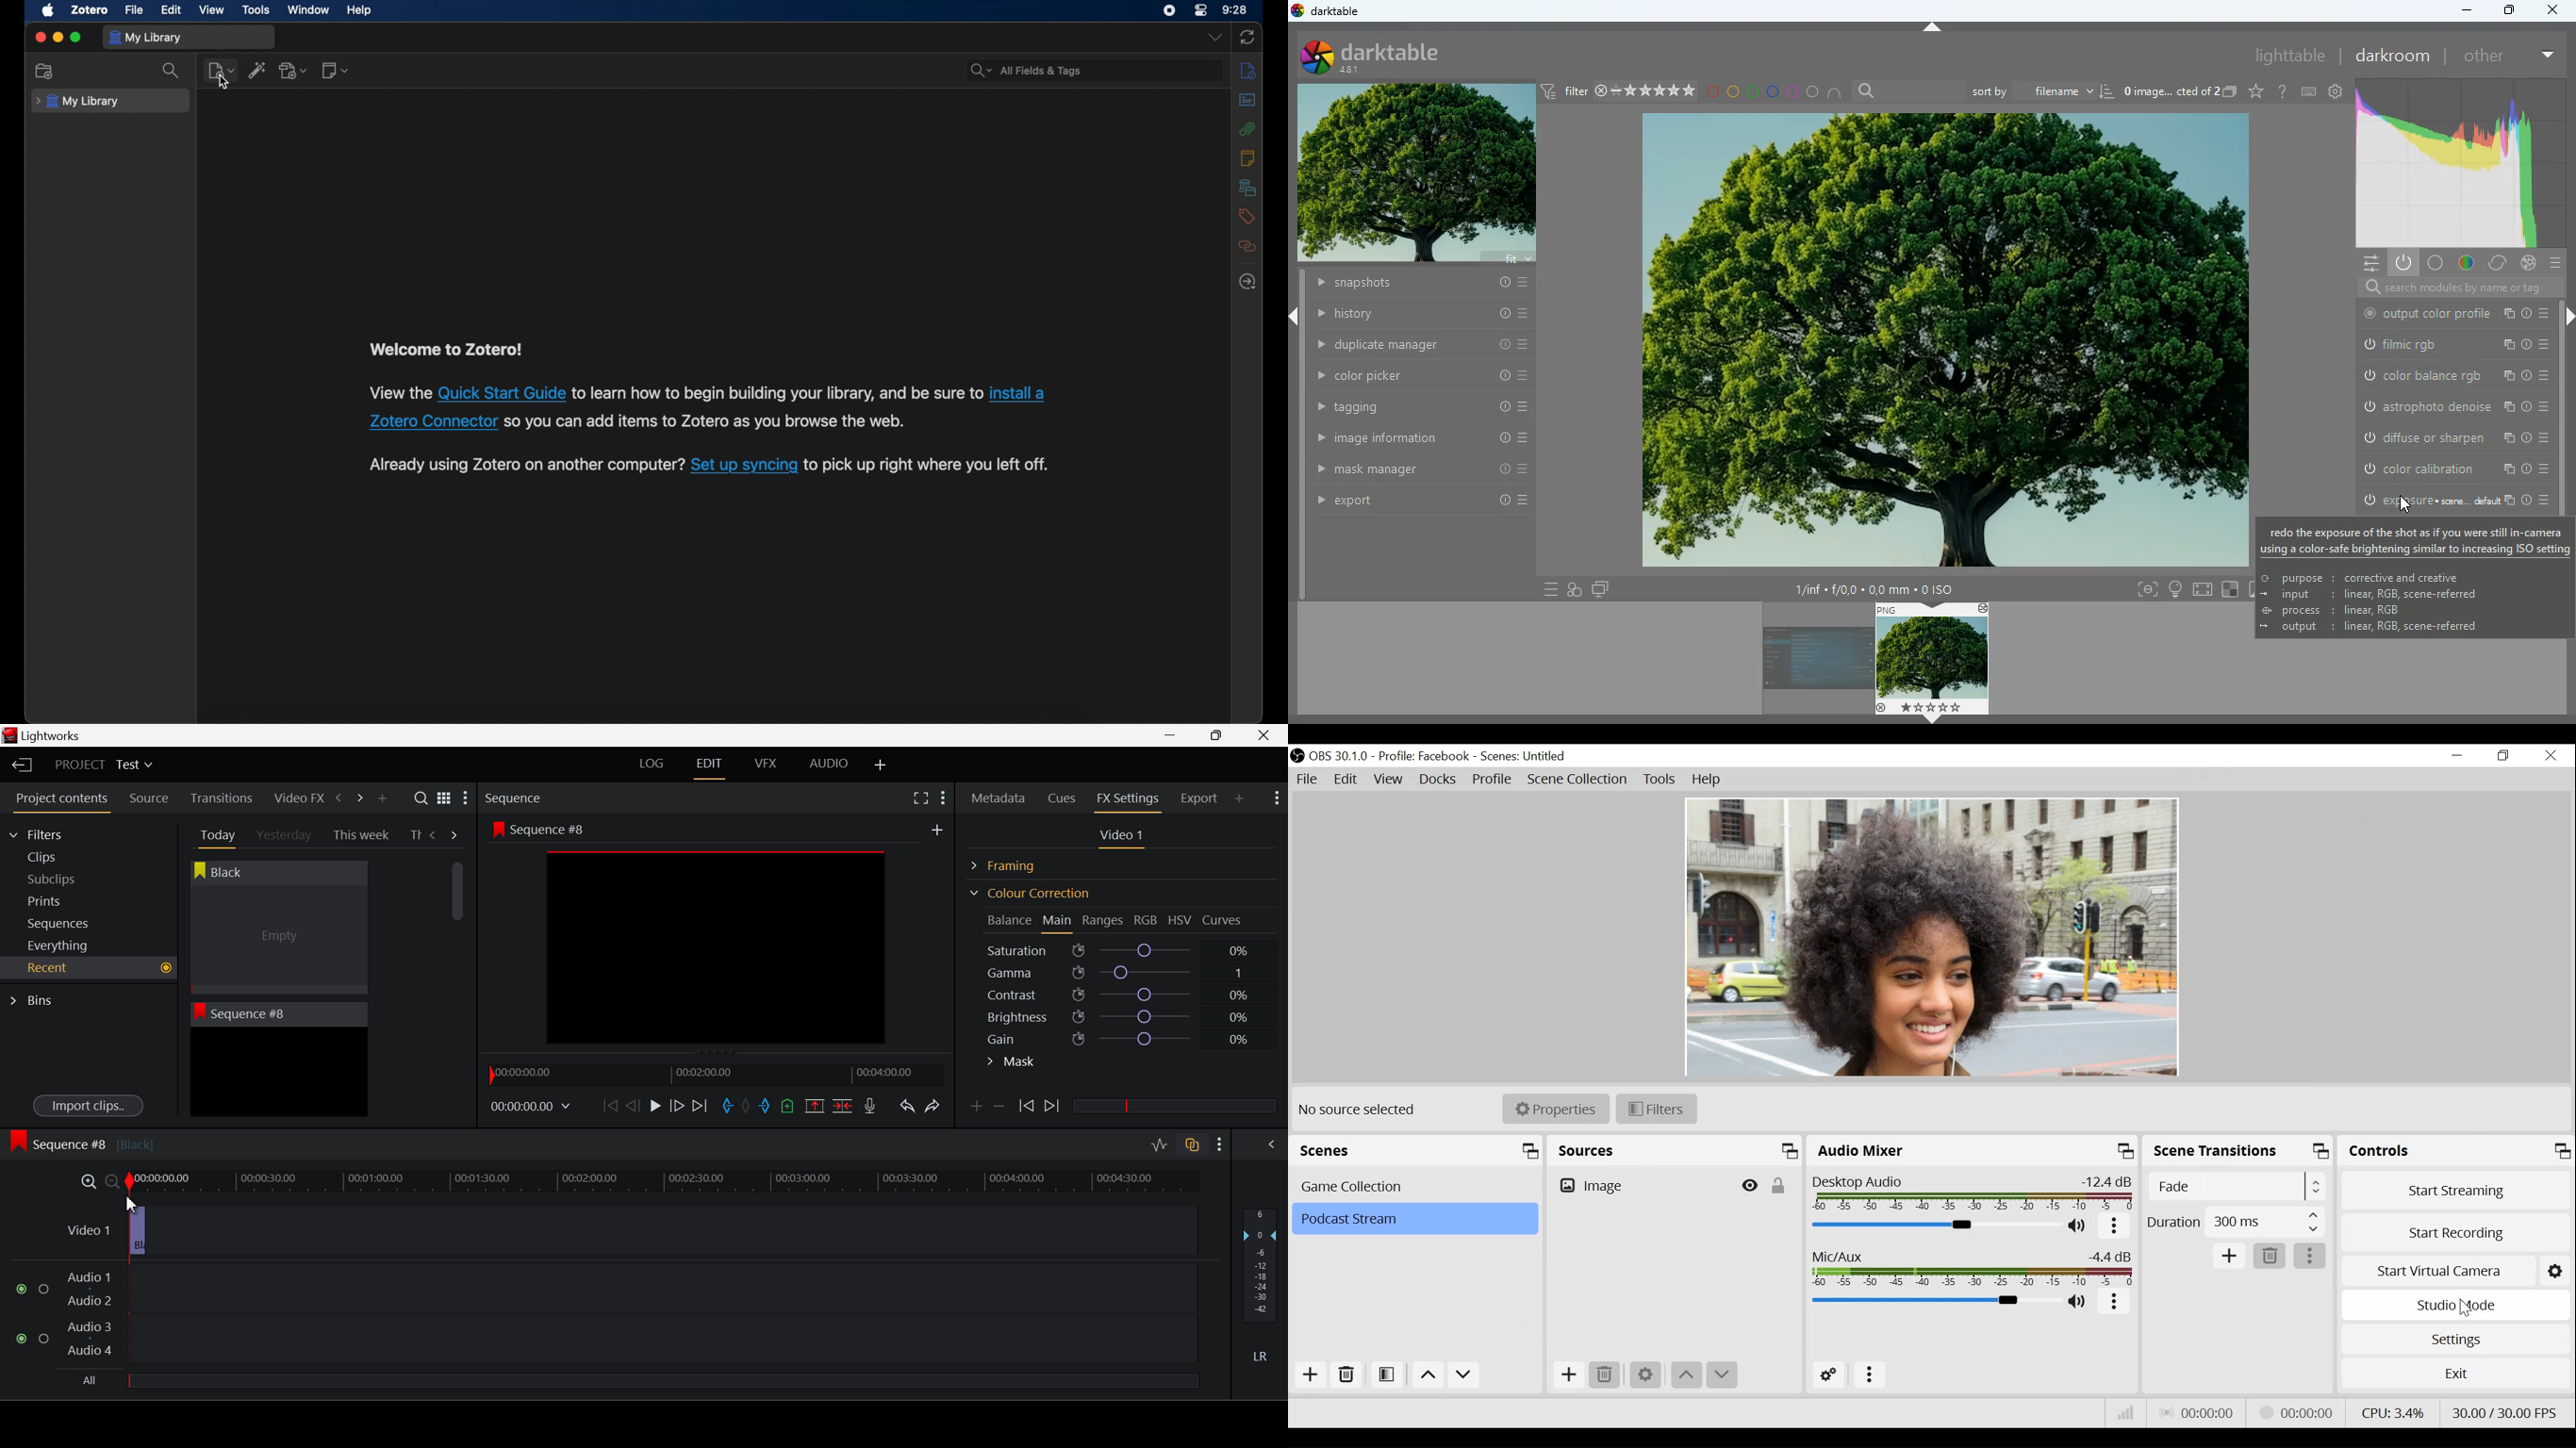 Image resolution: width=2576 pixels, height=1456 pixels. What do you see at coordinates (277, 940) in the screenshot?
I see `Cursor MOUSE_DOWN on Black Clip` at bounding box center [277, 940].